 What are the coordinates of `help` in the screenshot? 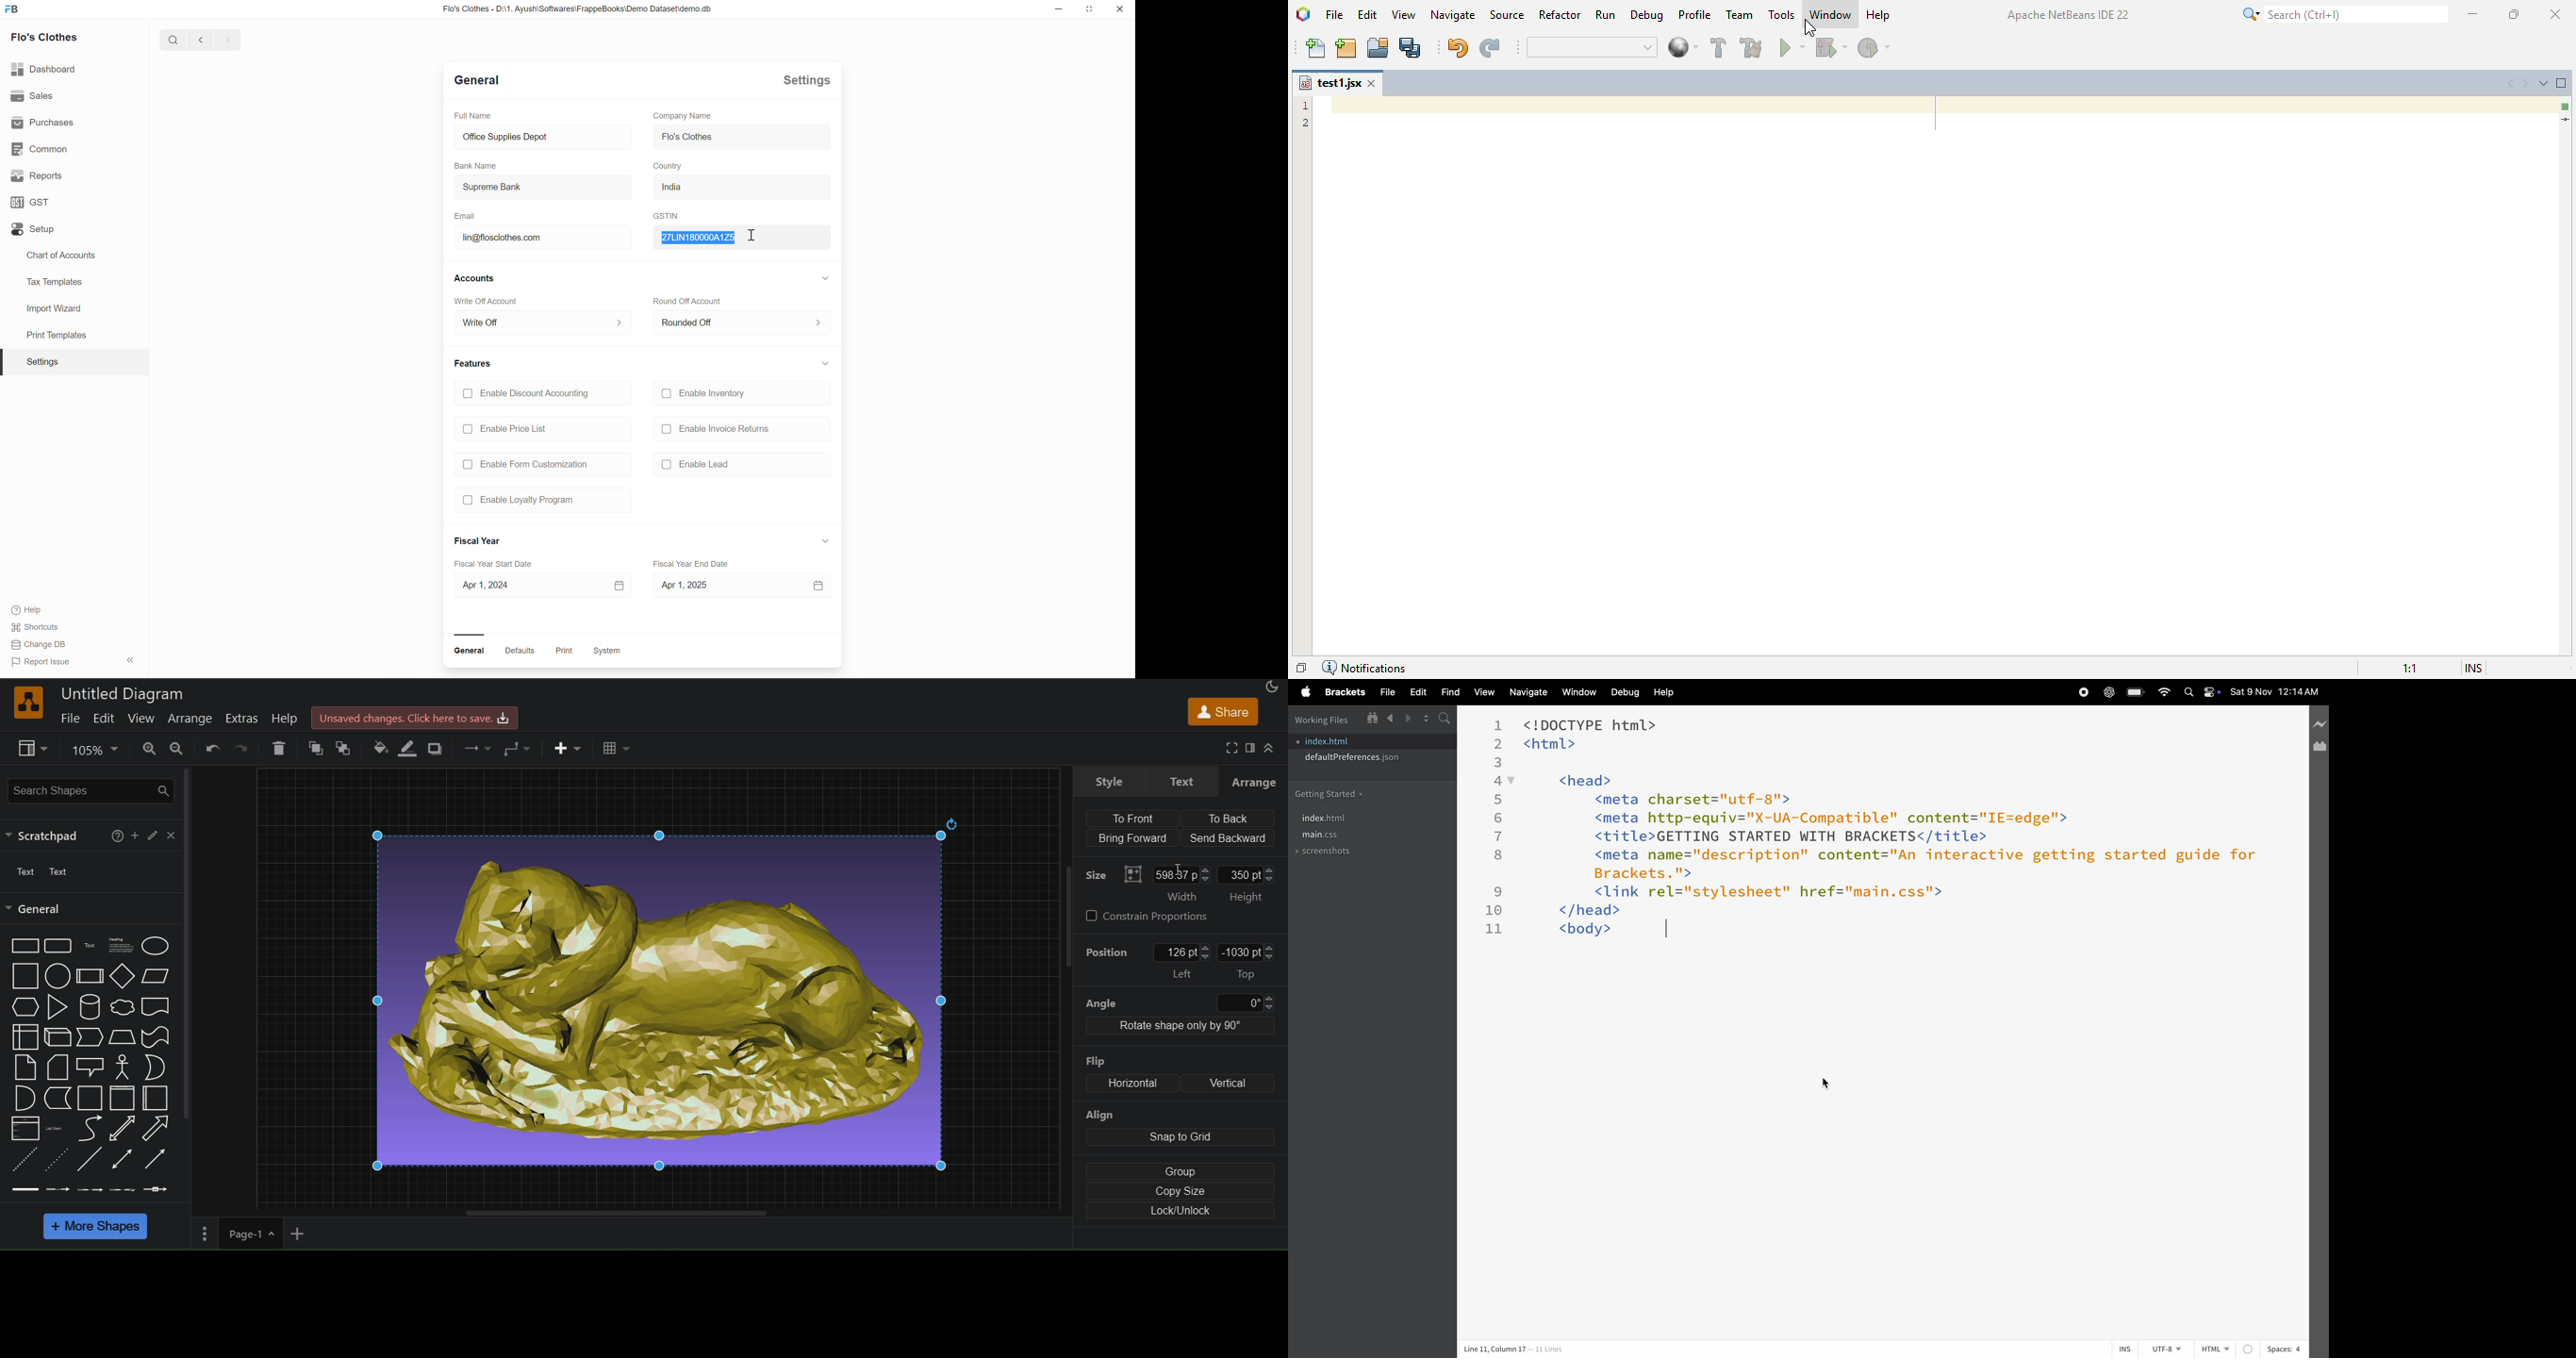 It's located at (287, 717).